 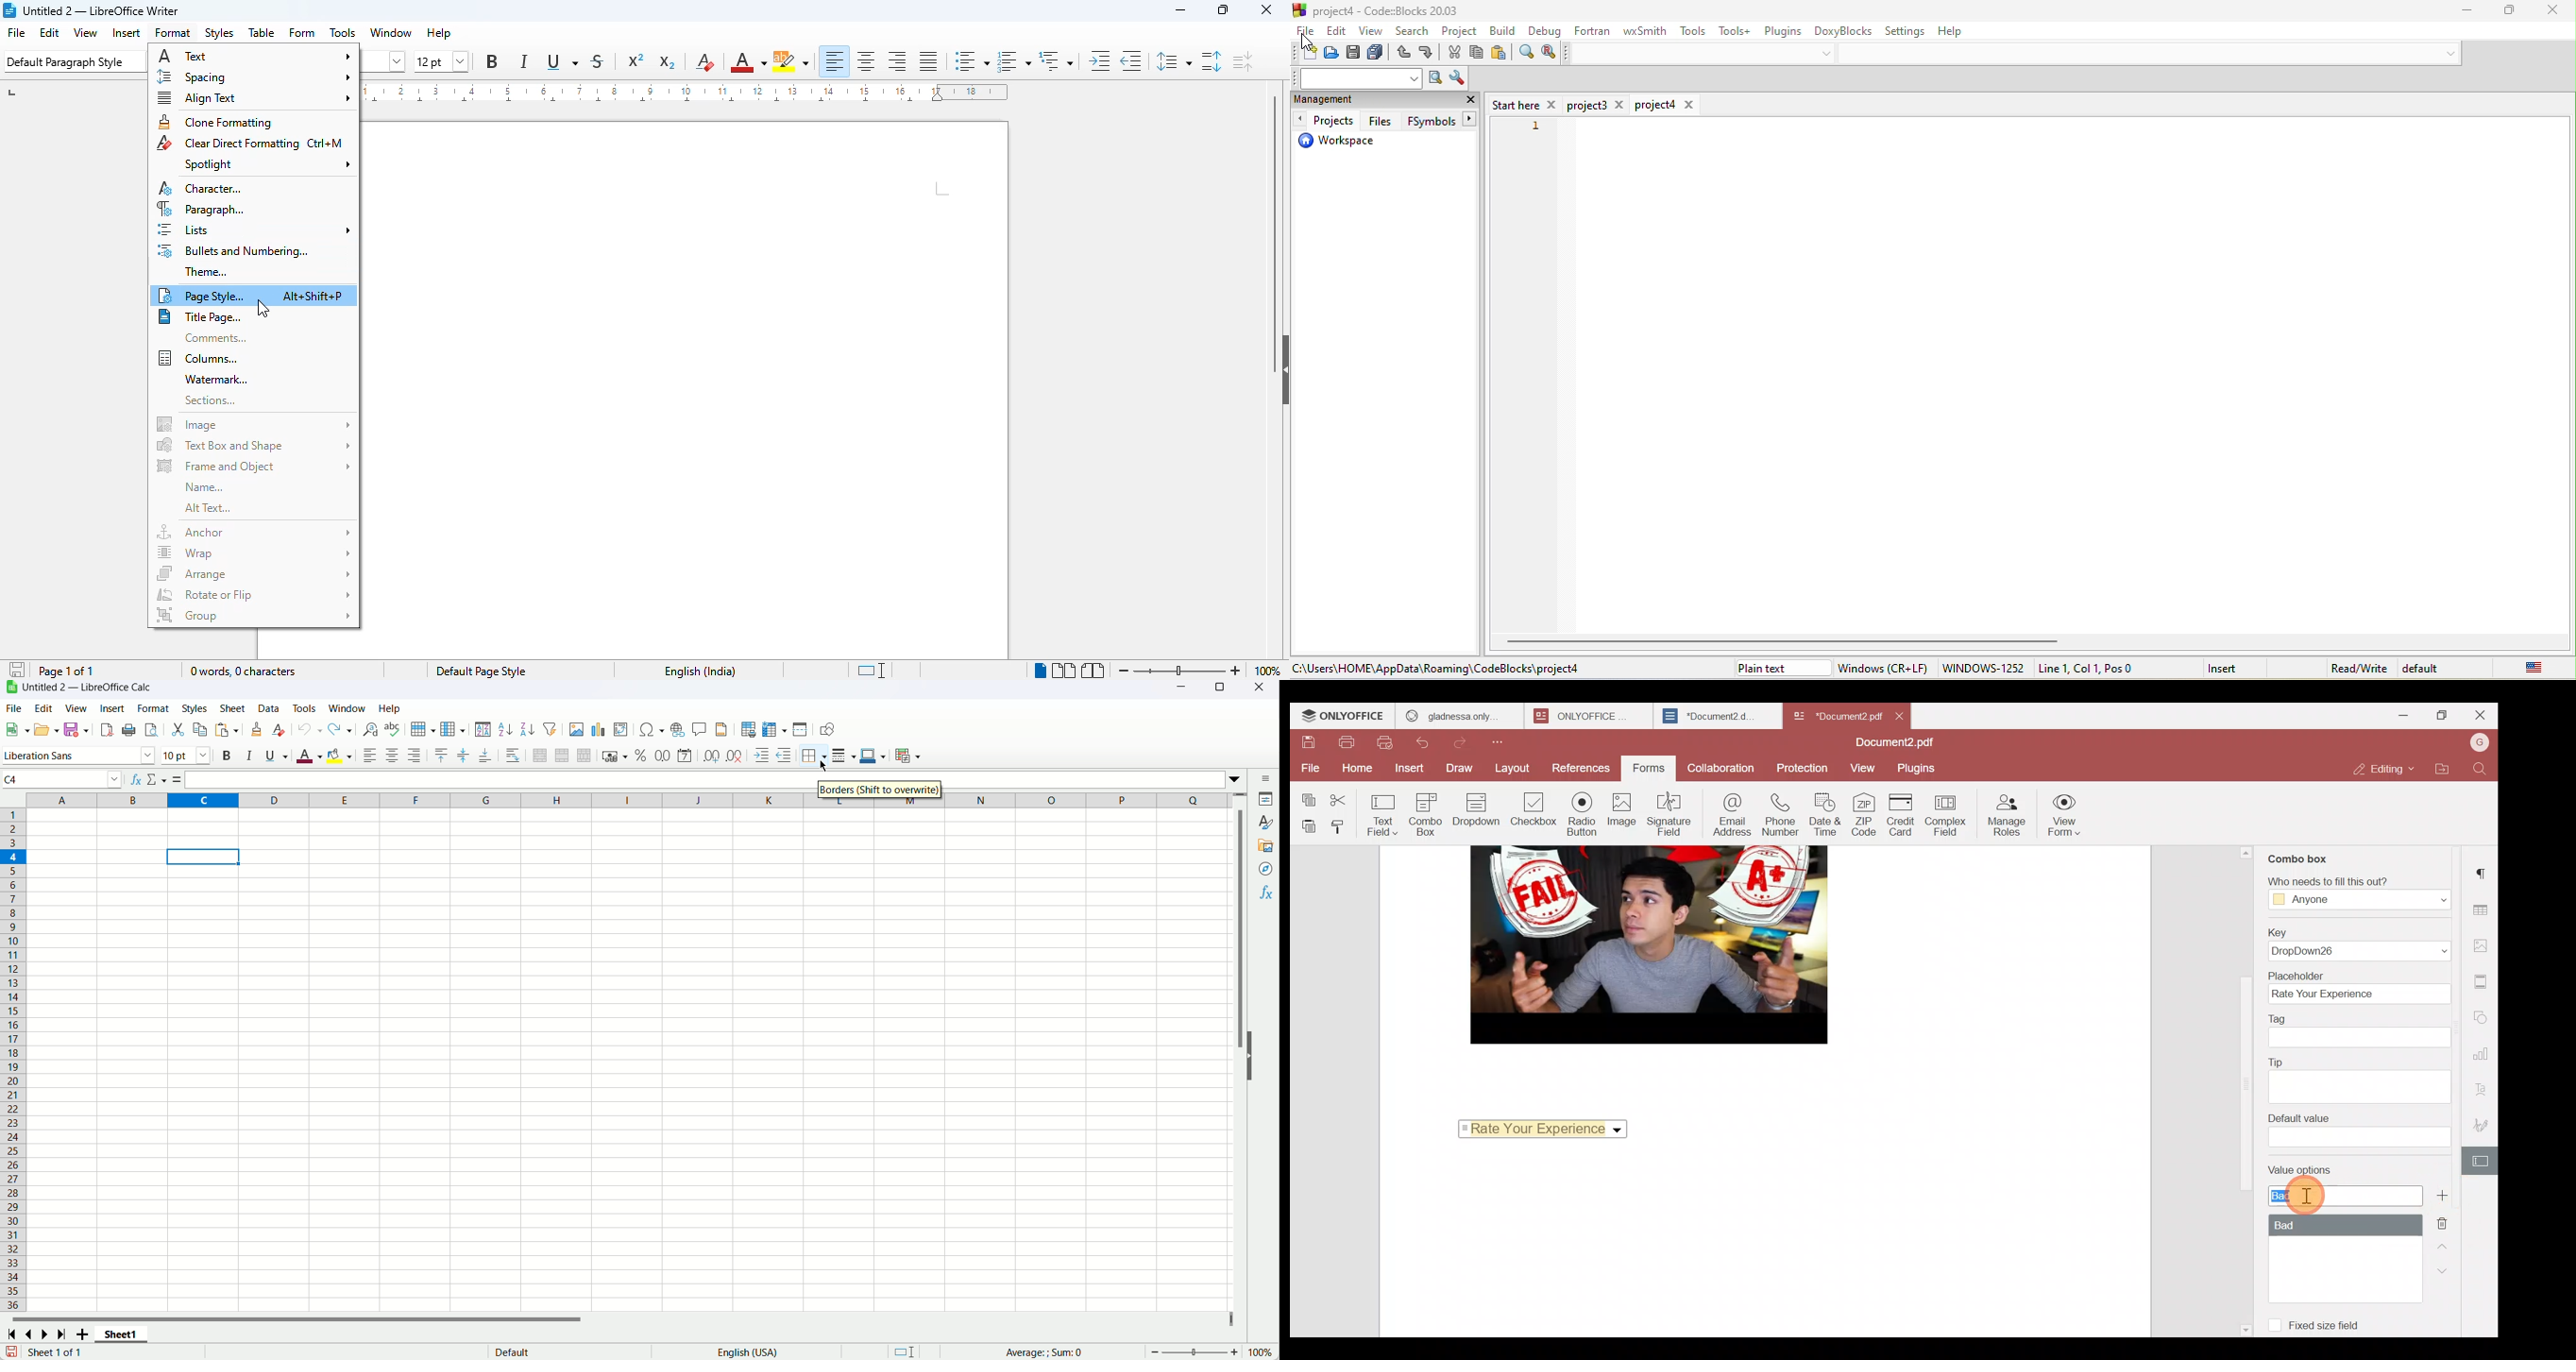 I want to click on title page, so click(x=199, y=317).